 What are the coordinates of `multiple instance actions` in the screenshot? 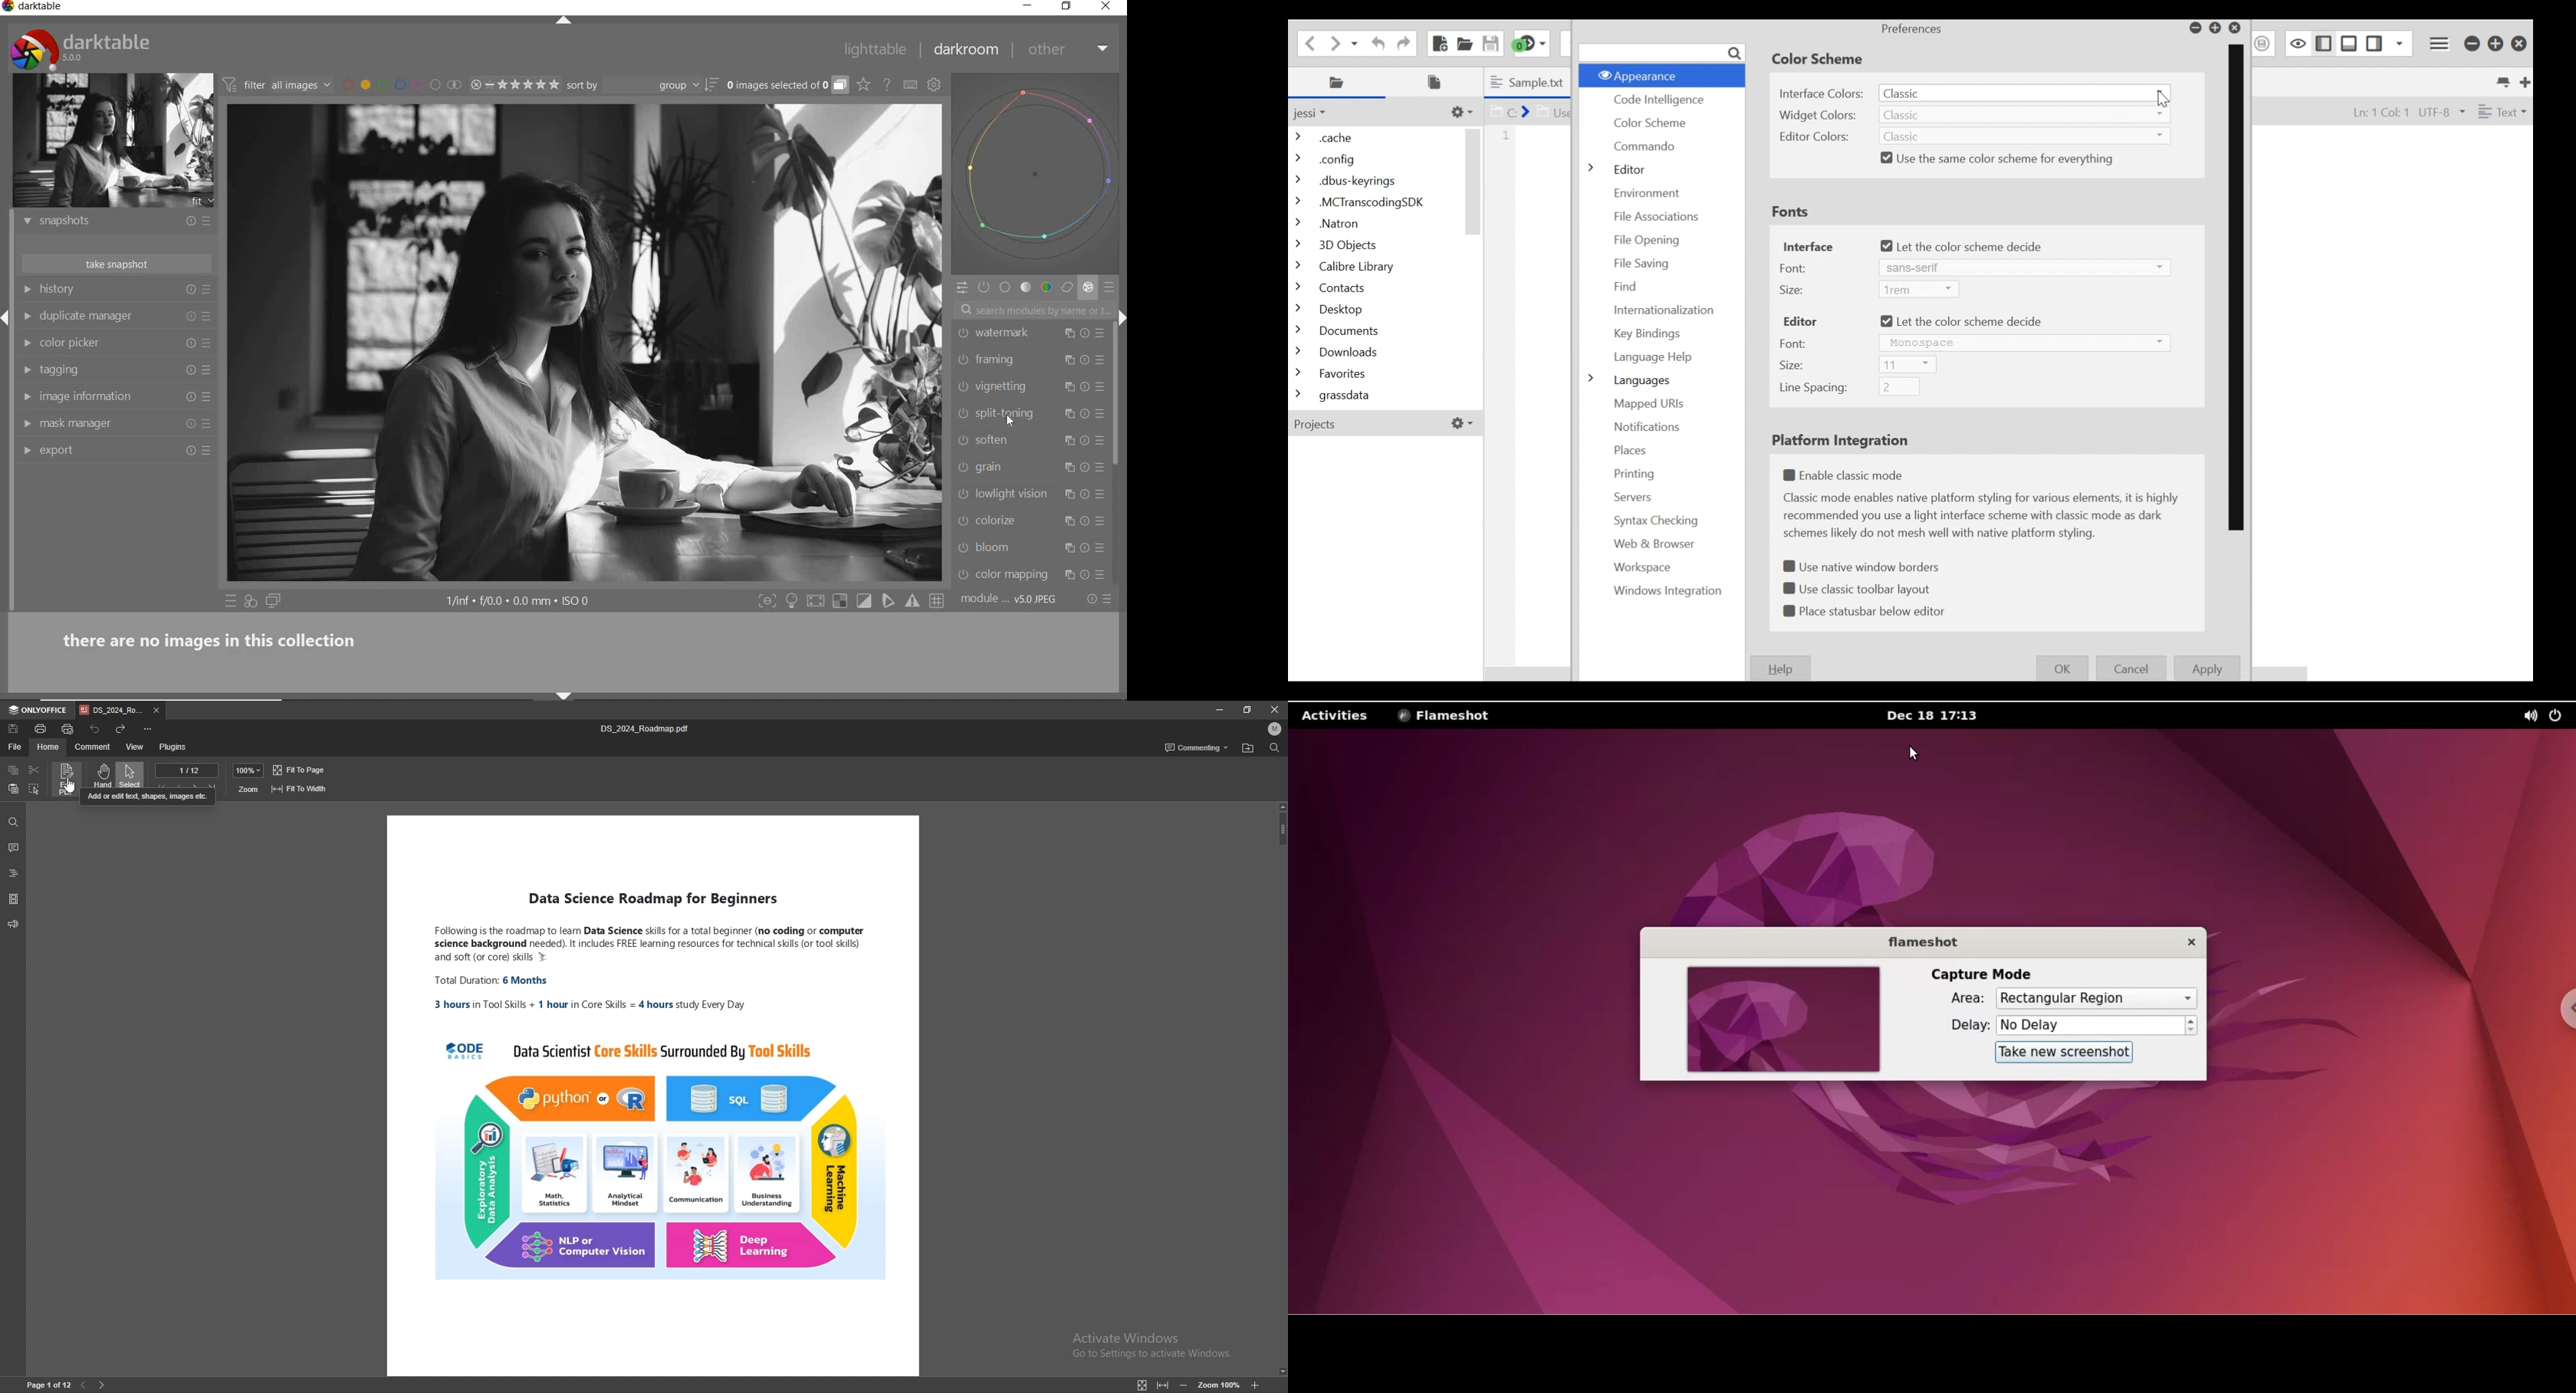 It's located at (1067, 361).